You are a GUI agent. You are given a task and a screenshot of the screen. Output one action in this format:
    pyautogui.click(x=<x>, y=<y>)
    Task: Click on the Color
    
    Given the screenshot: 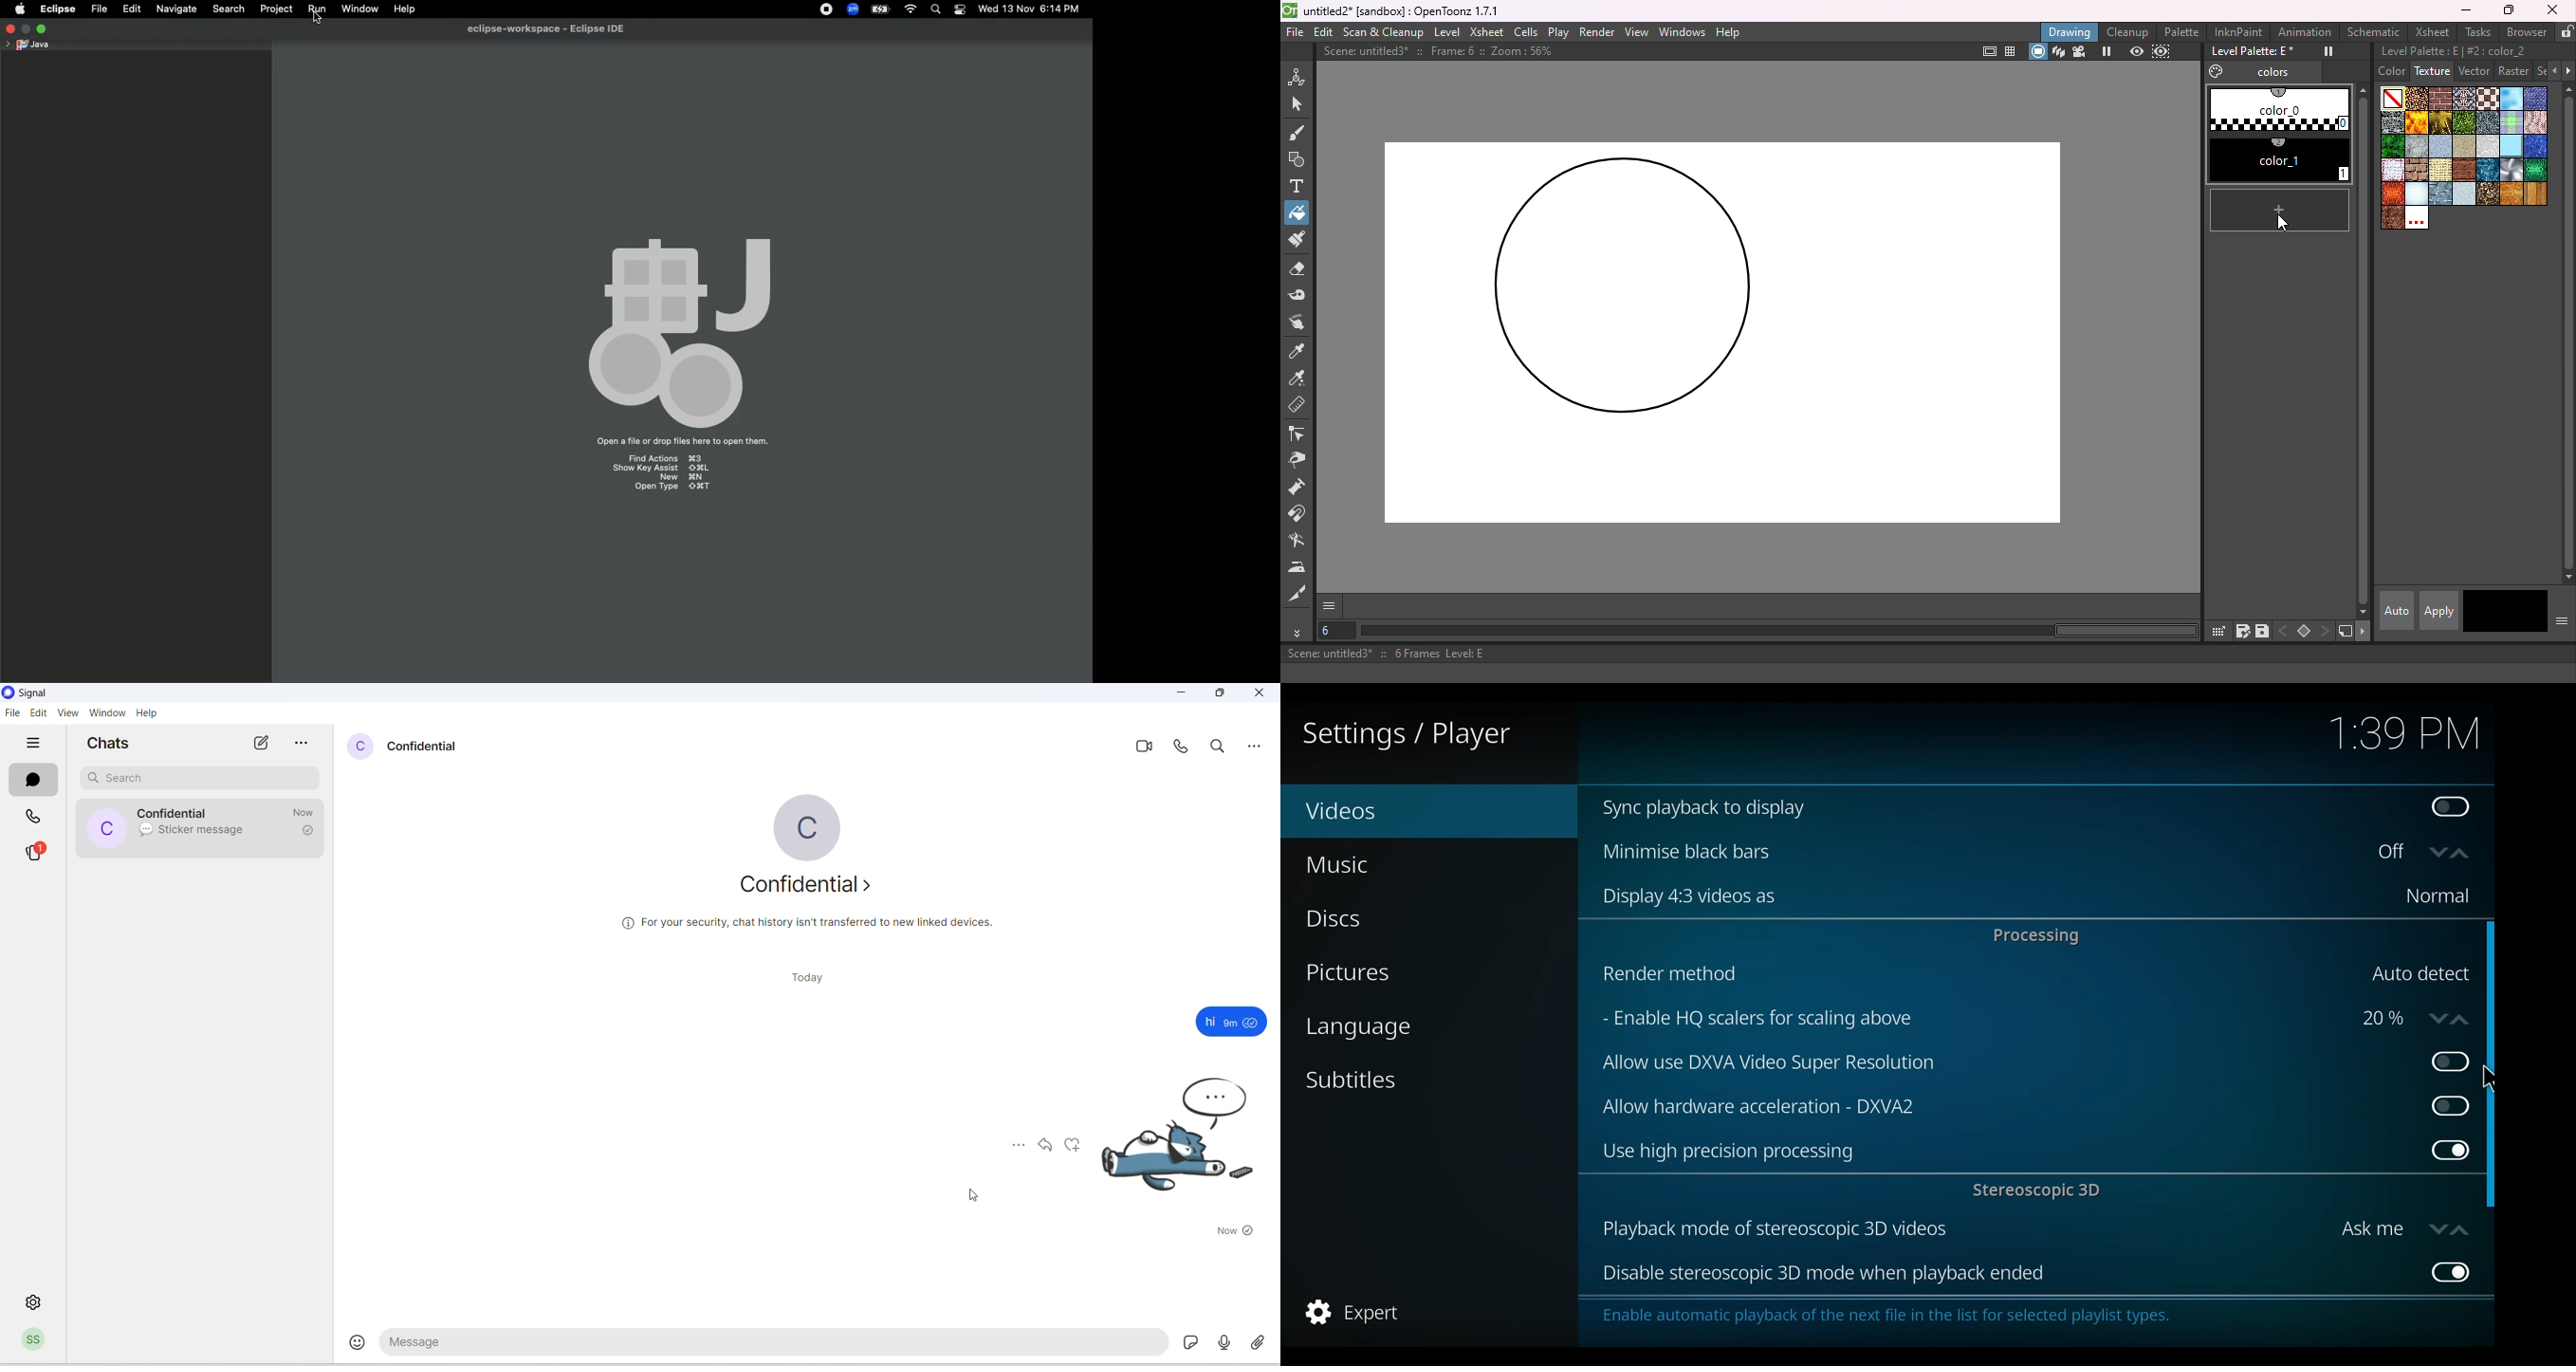 What is the action you would take?
    pyautogui.click(x=2385, y=72)
    